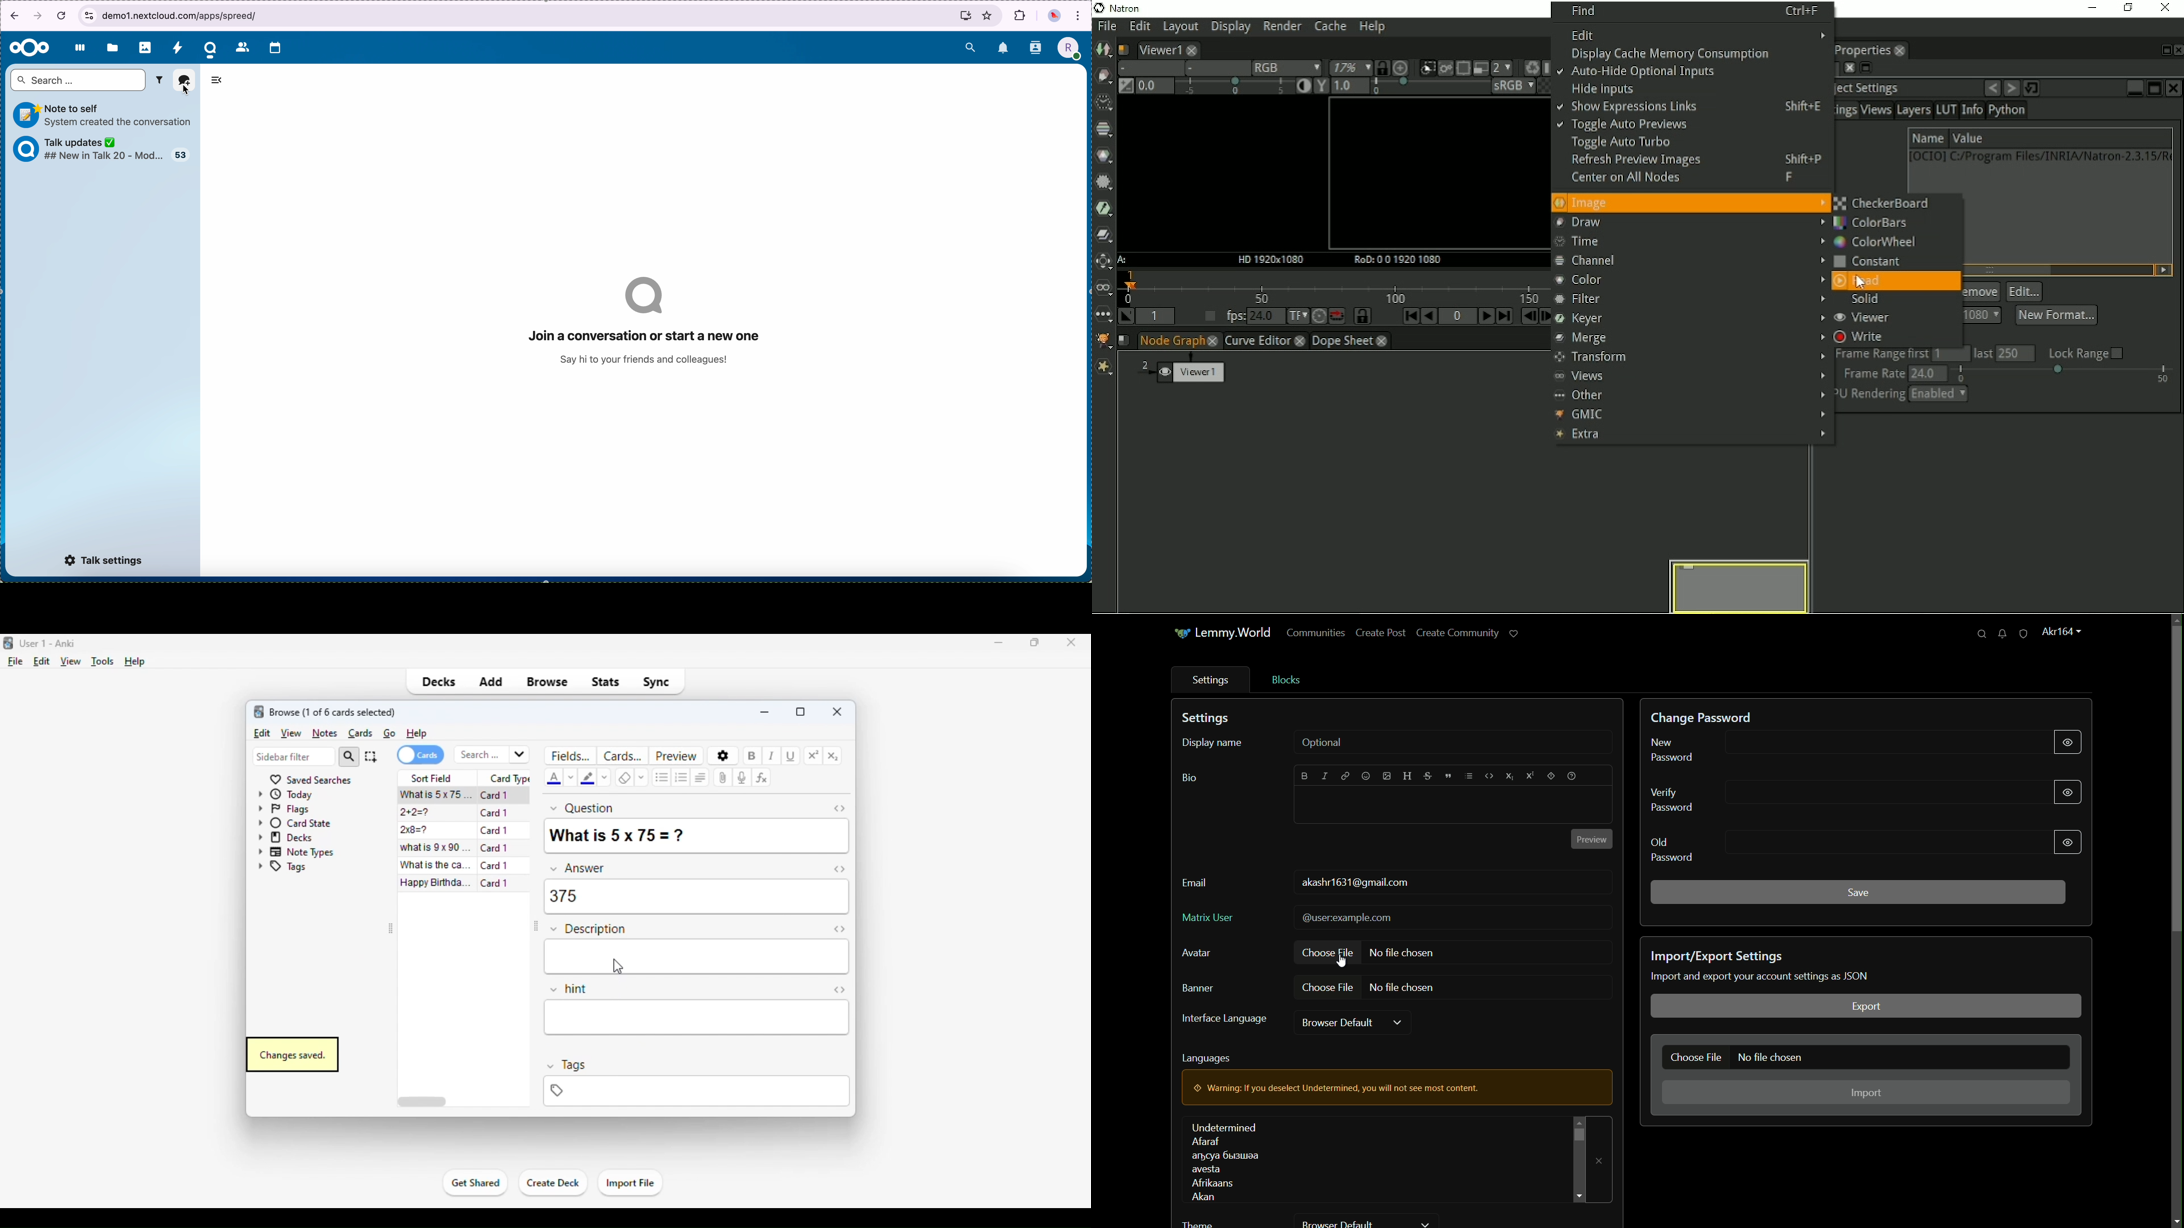 This screenshot has width=2184, height=1232. What do you see at coordinates (349, 757) in the screenshot?
I see `search` at bounding box center [349, 757].